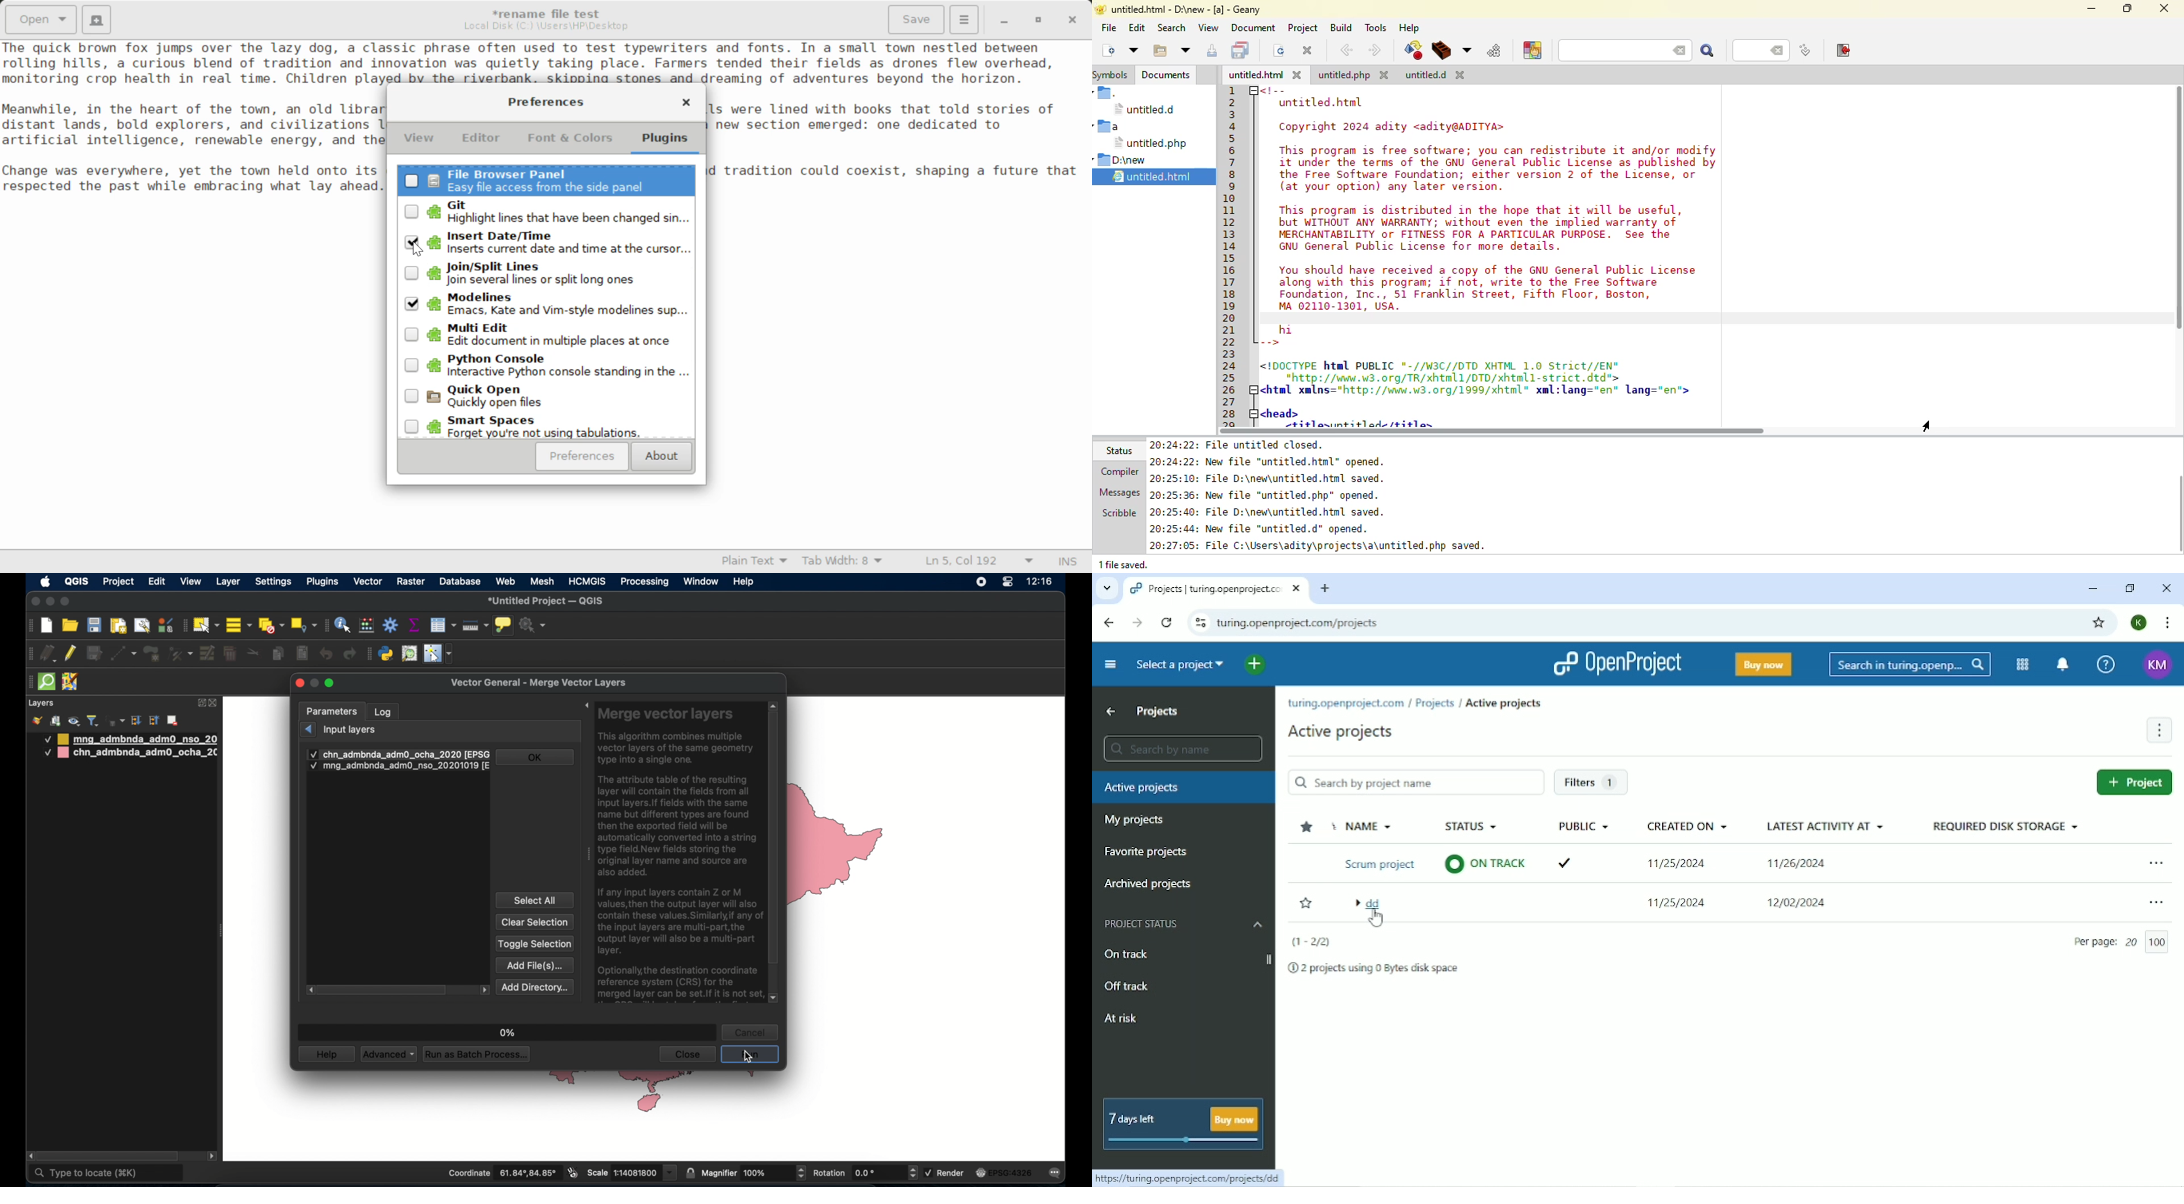 Image resolution: width=2184 pixels, height=1204 pixels. Describe the element at coordinates (443, 625) in the screenshot. I see `attributes table` at that location.